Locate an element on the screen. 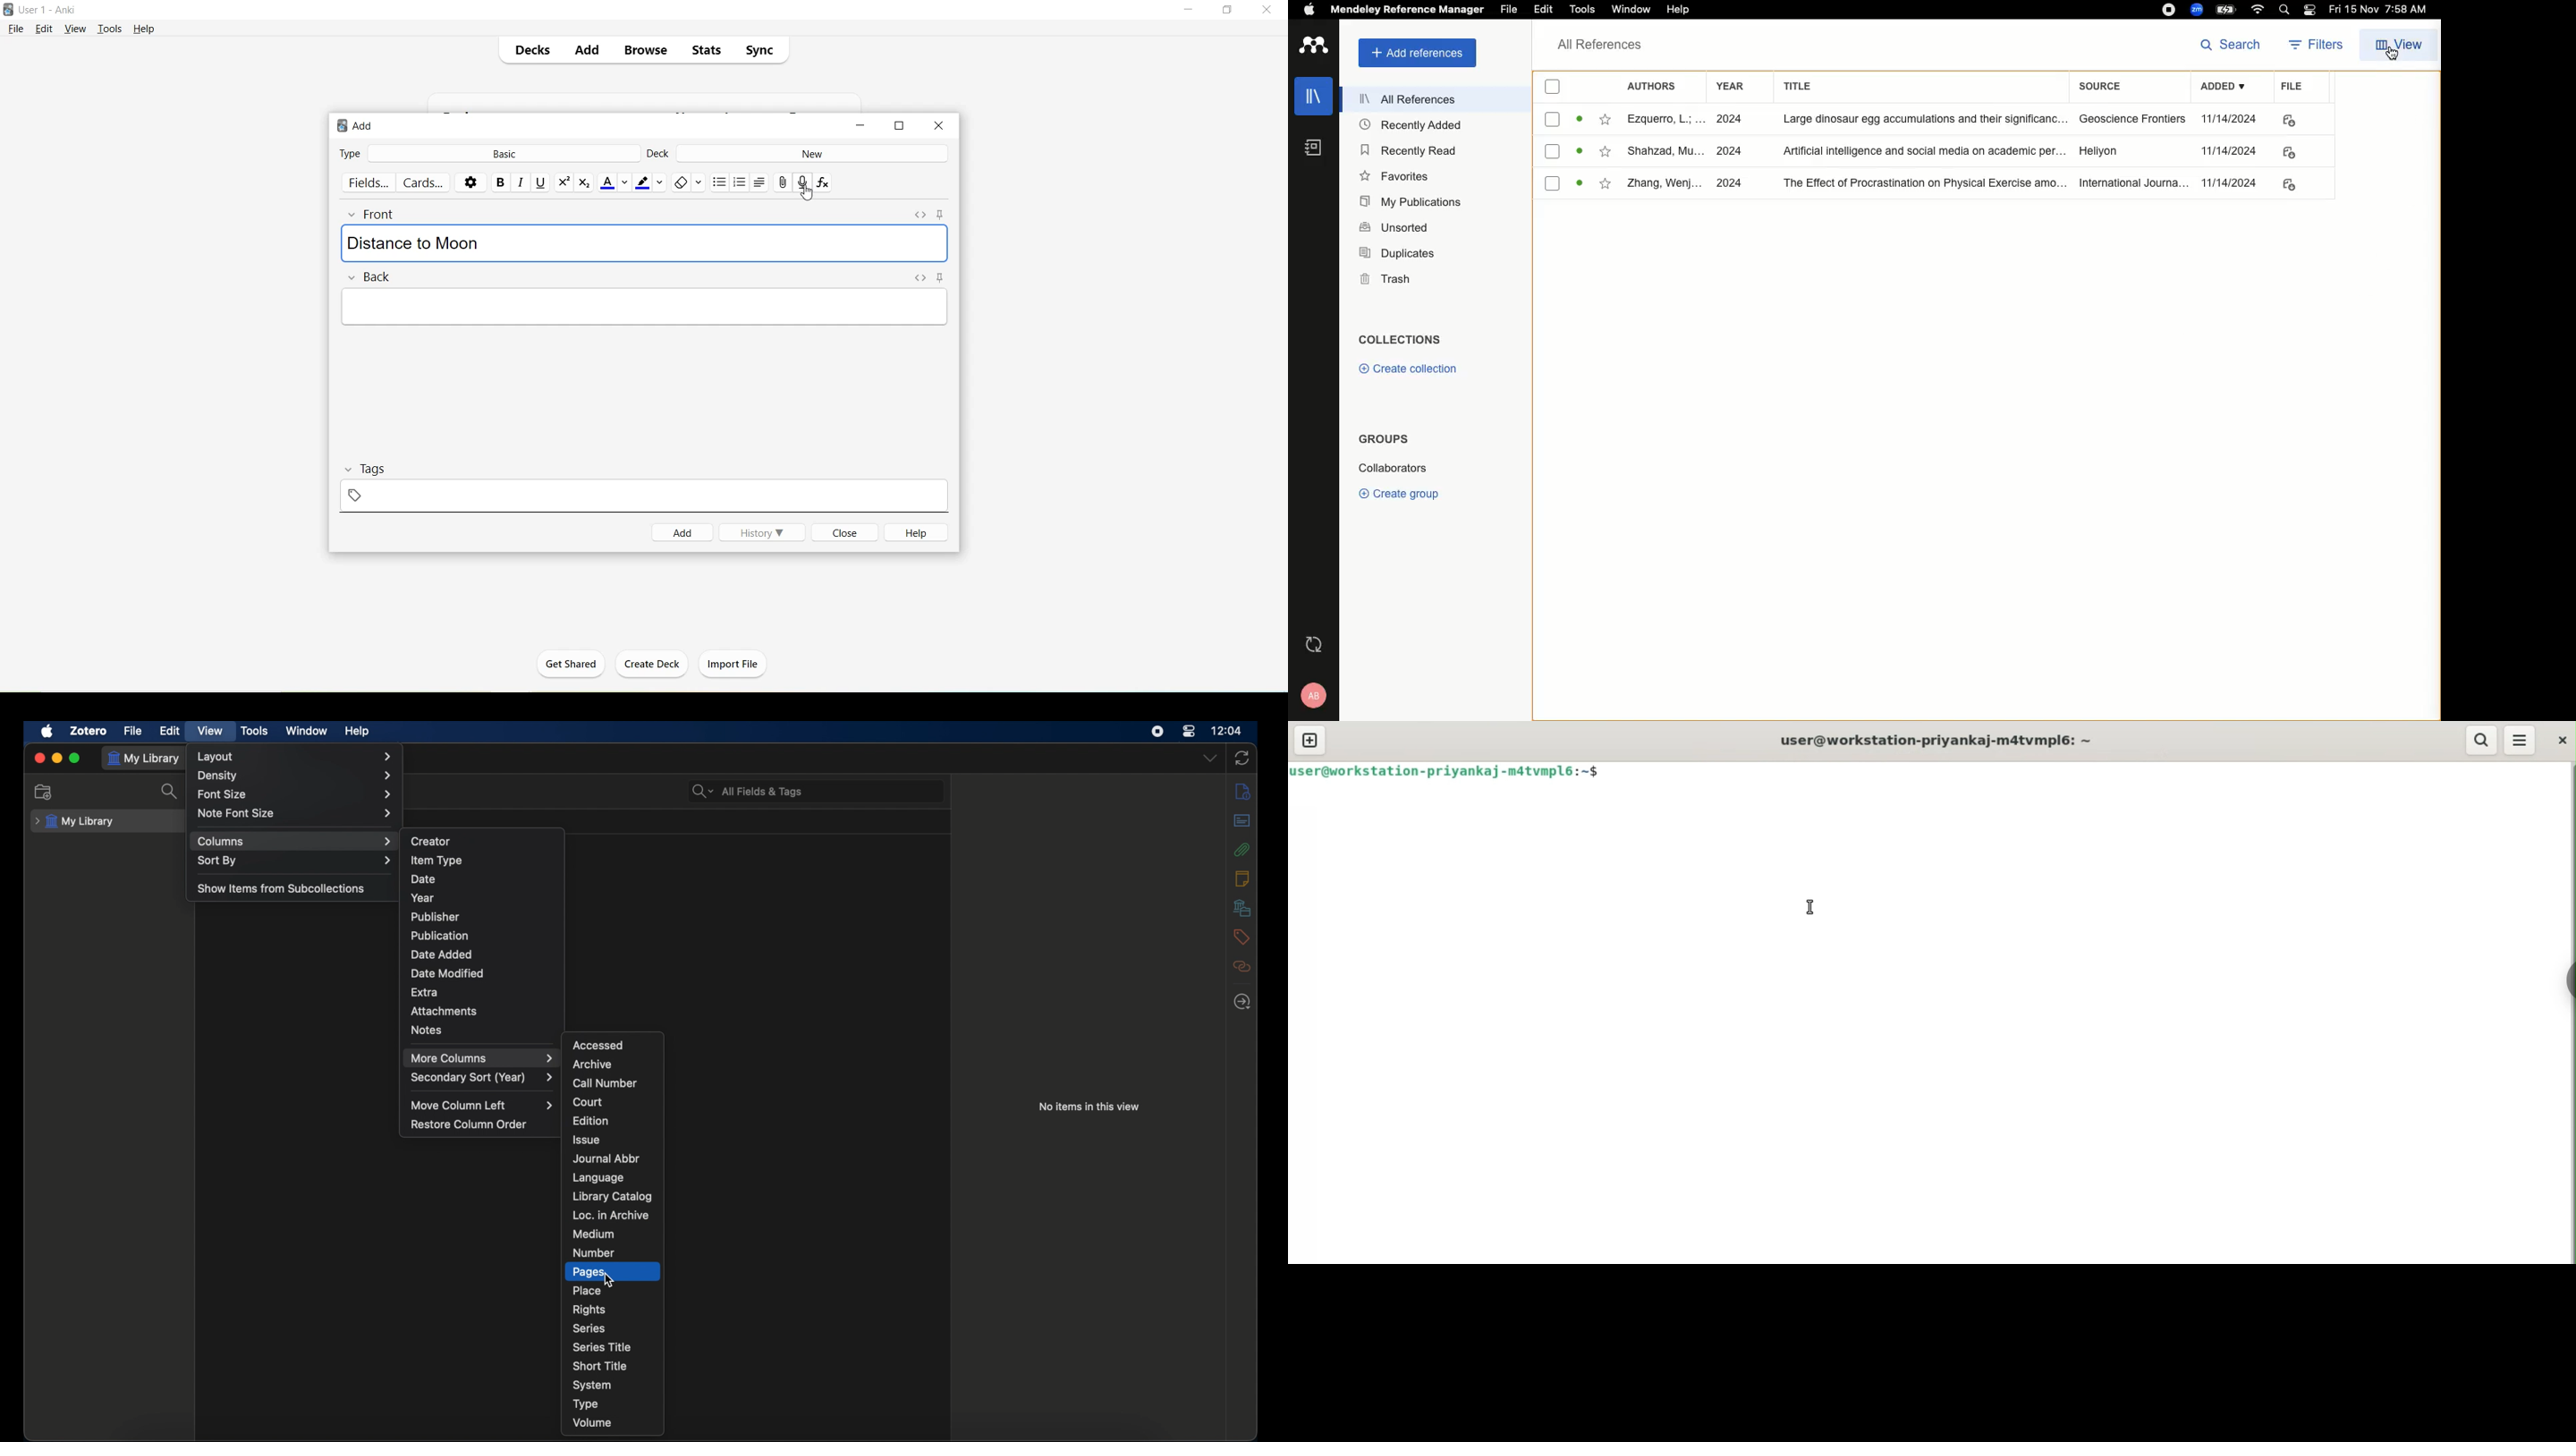 The height and width of the screenshot is (1456, 2576). Close is located at coordinates (938, 126).